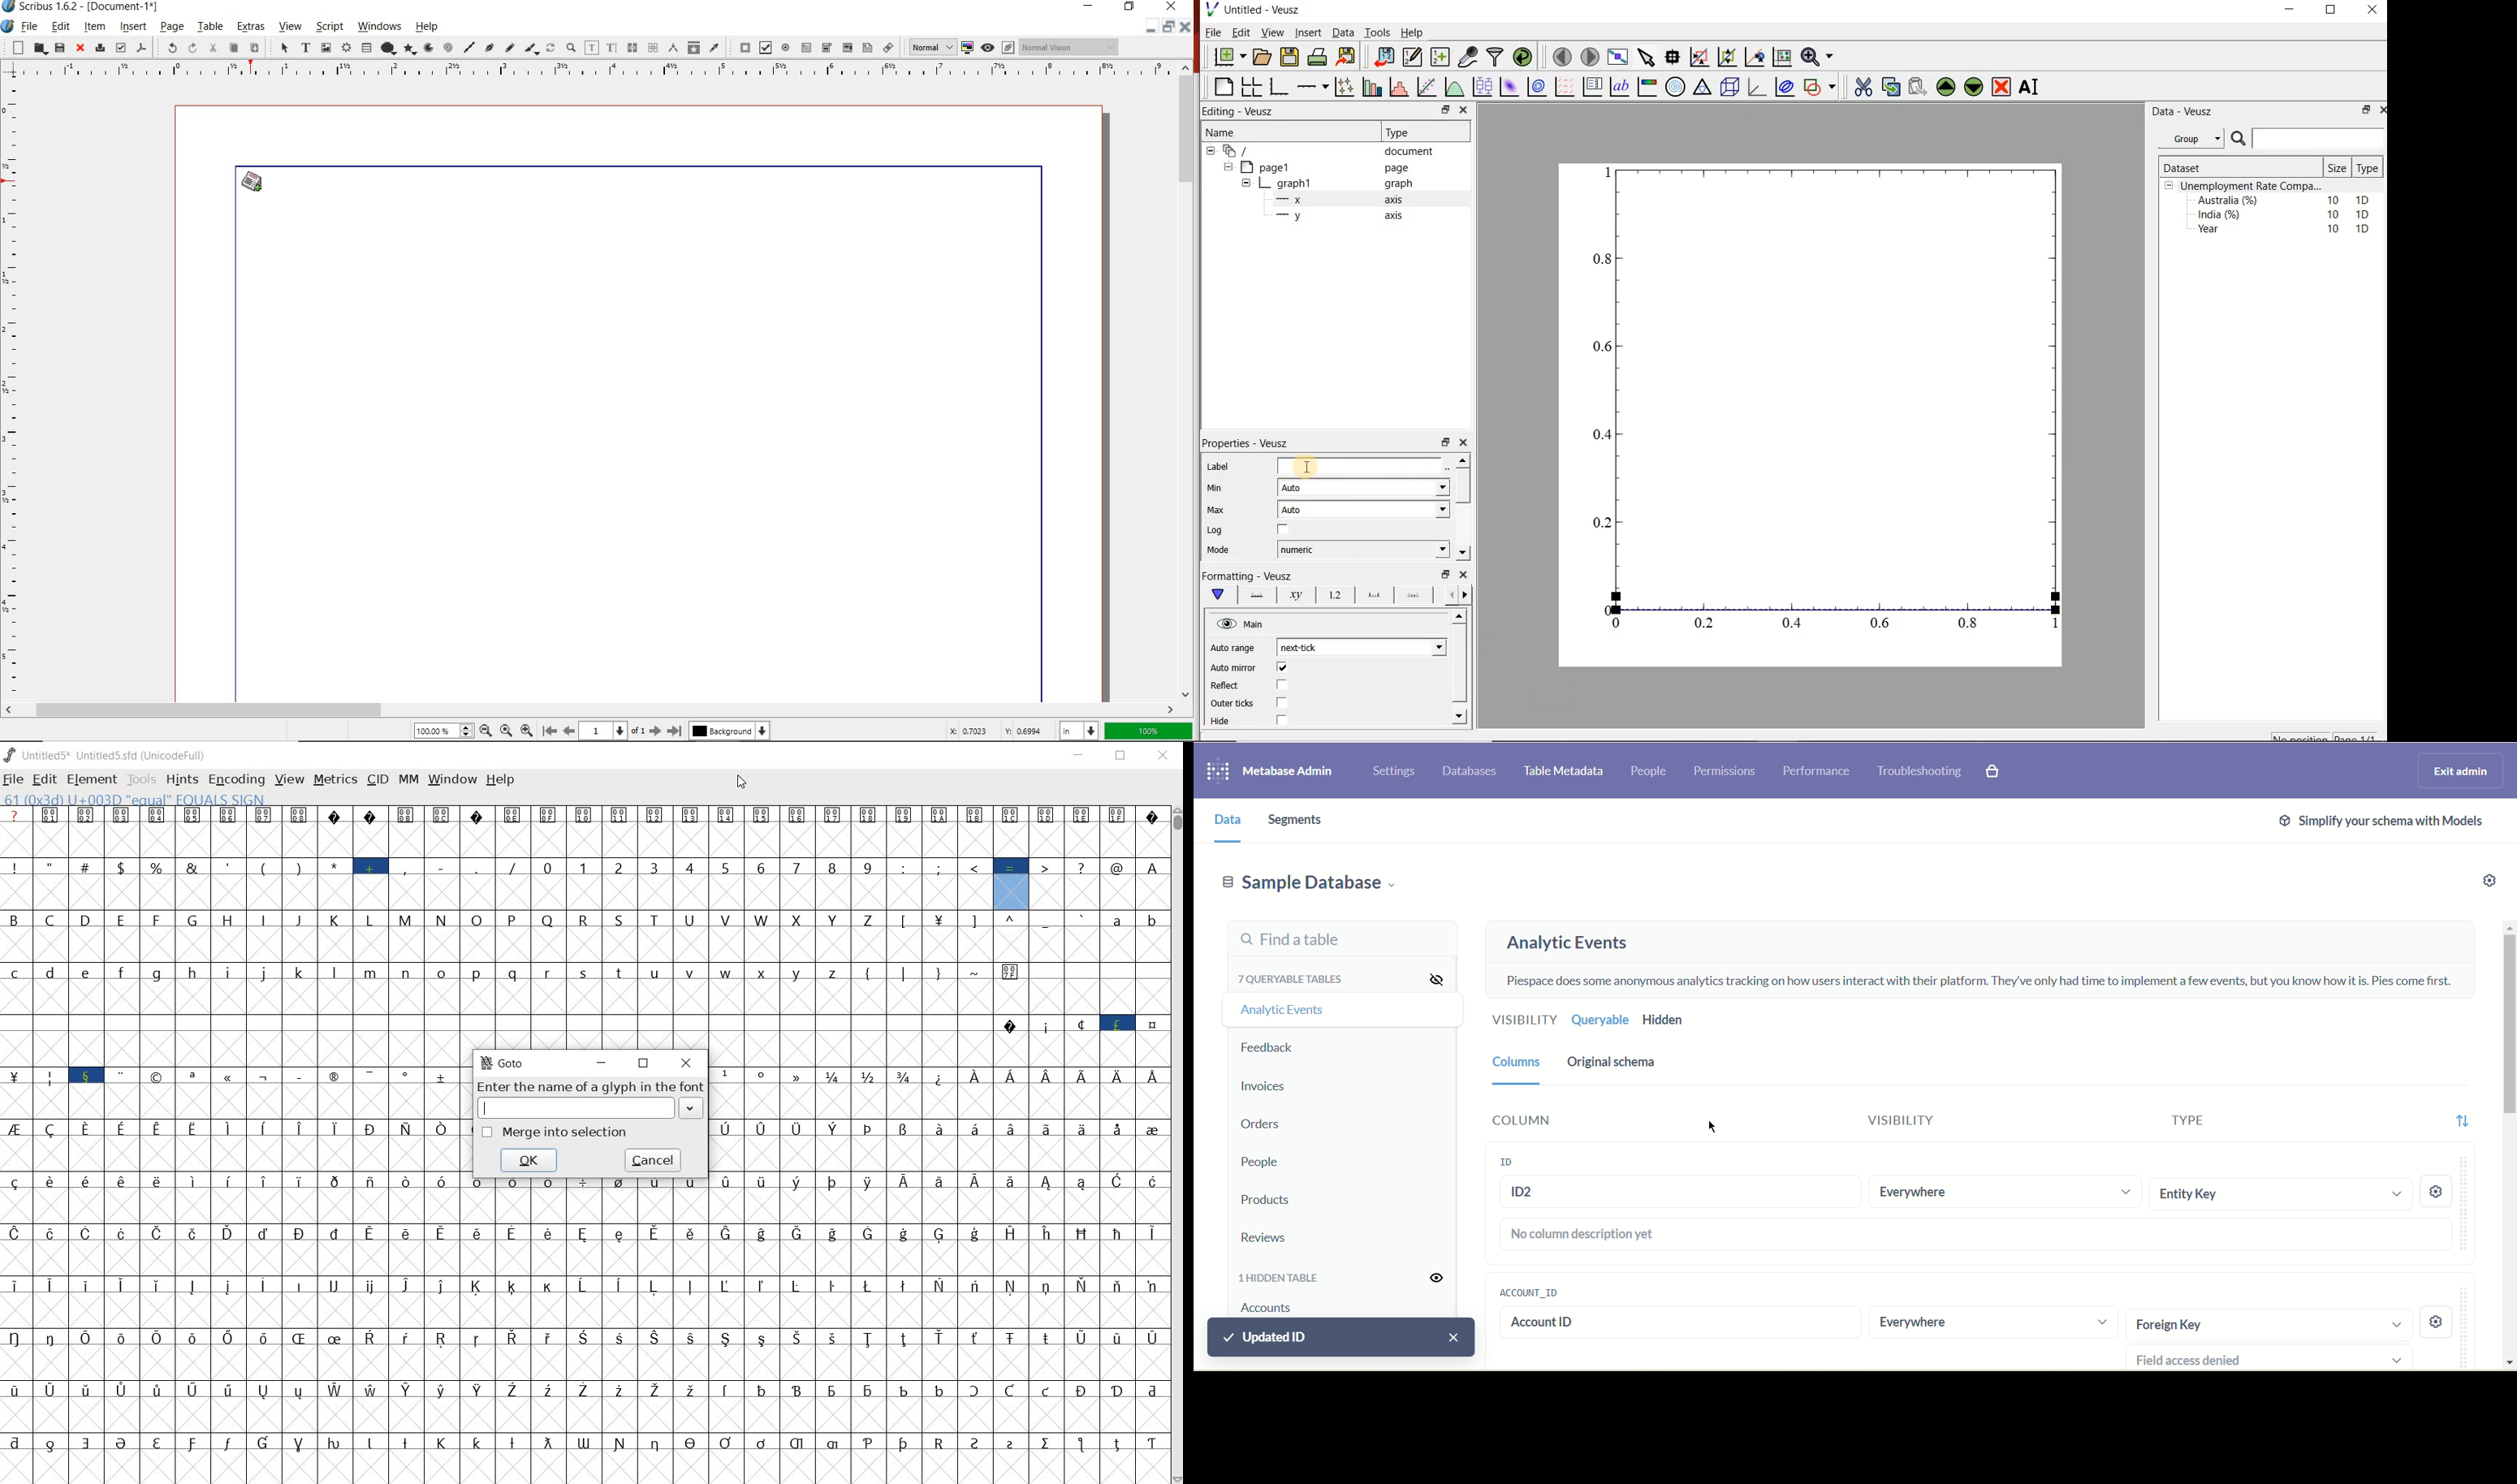  What do you see at coordinates (32, 26) in the screenshot?
I see `file` at bounding box center [32, 26].